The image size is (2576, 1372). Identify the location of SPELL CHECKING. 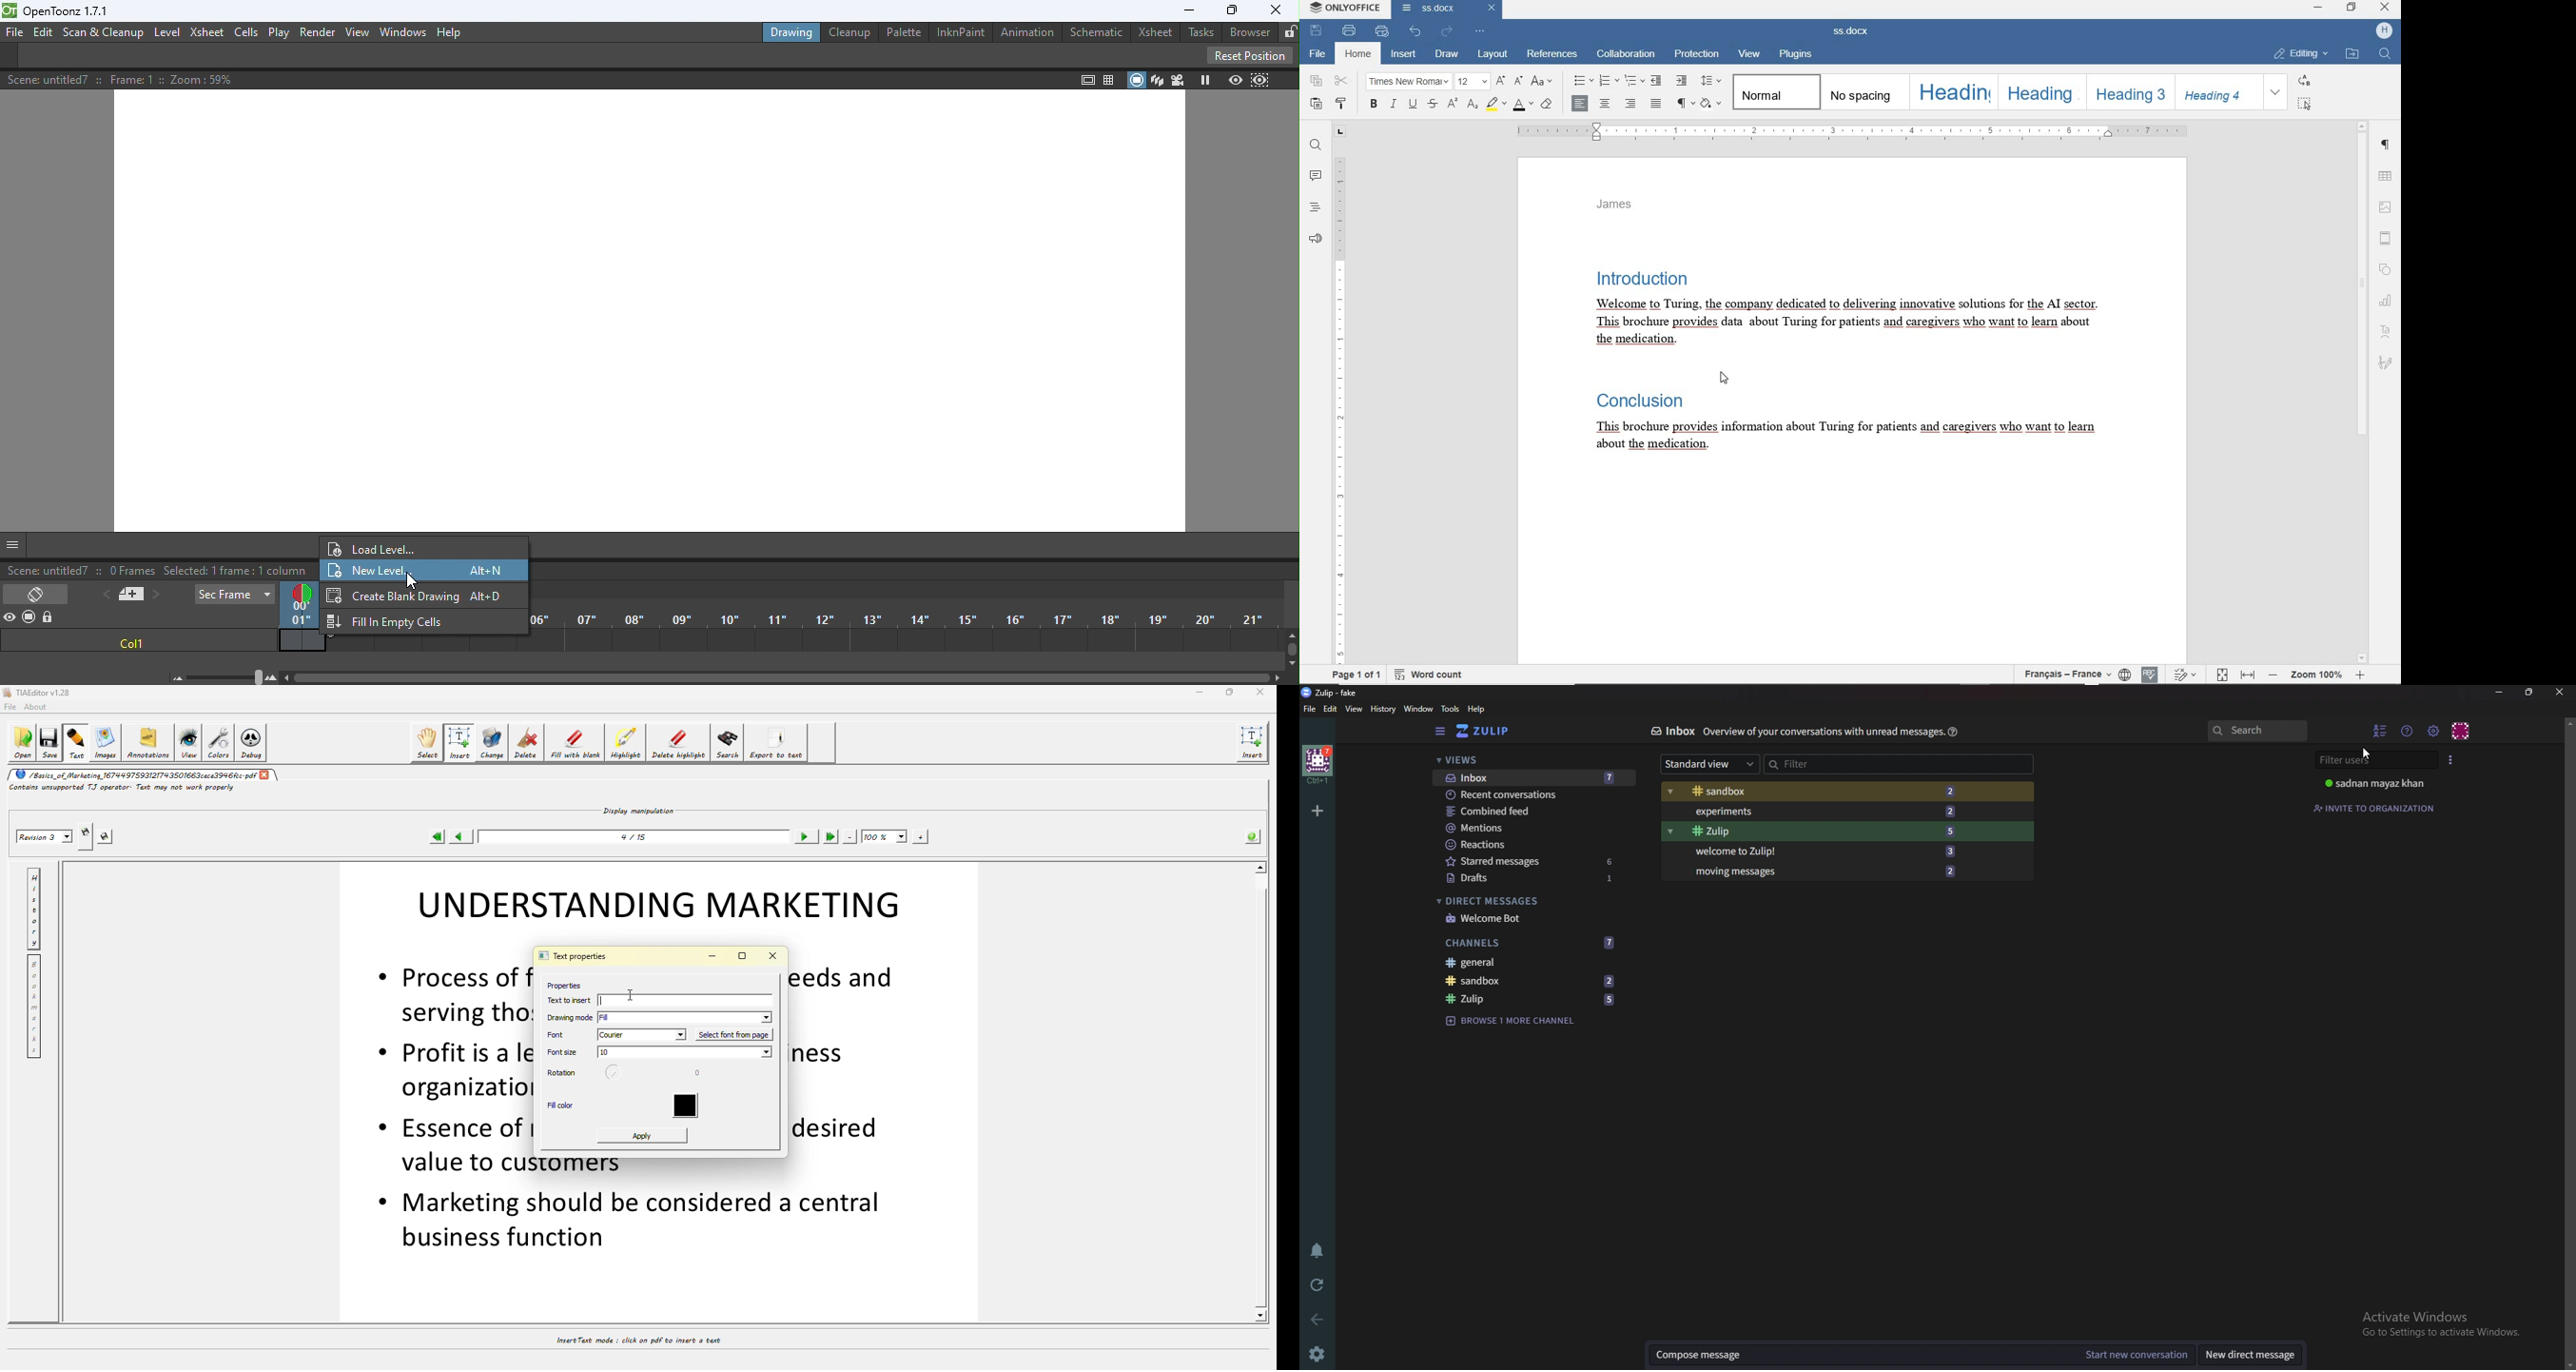
(2150, 675).